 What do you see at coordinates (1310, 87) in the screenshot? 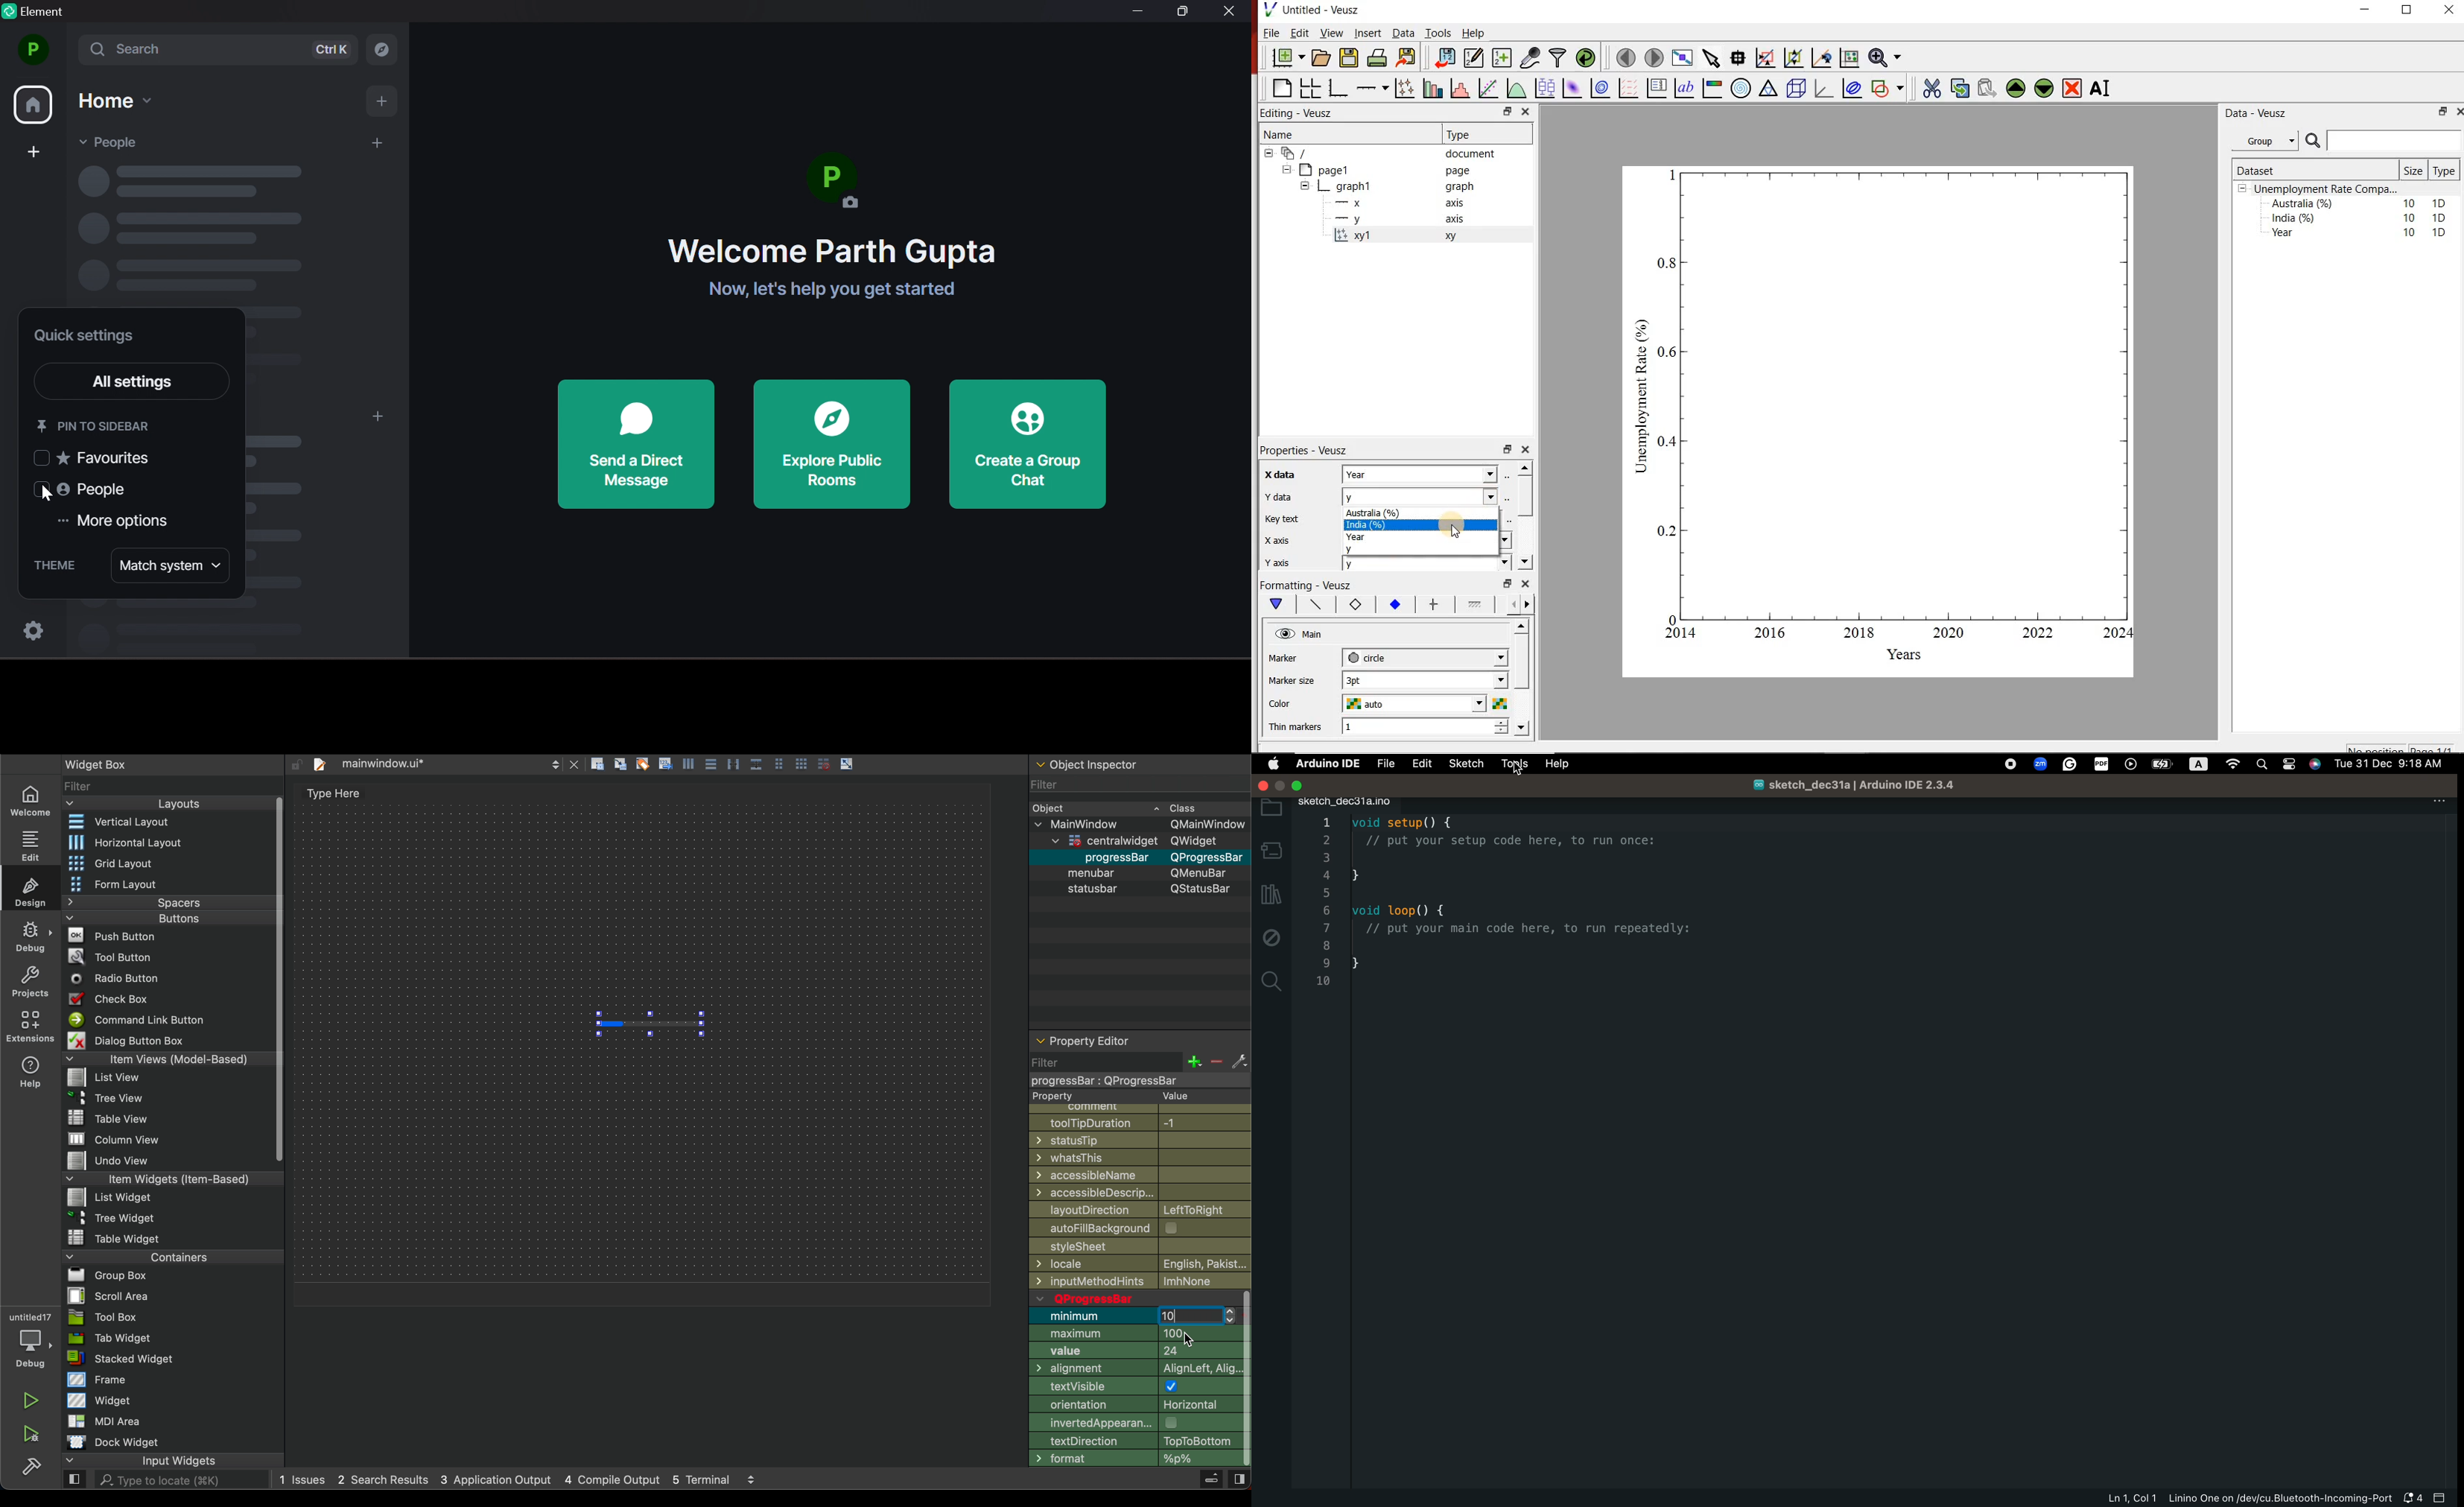
I see `arrange graphs` at bounding box center [1310, 87].